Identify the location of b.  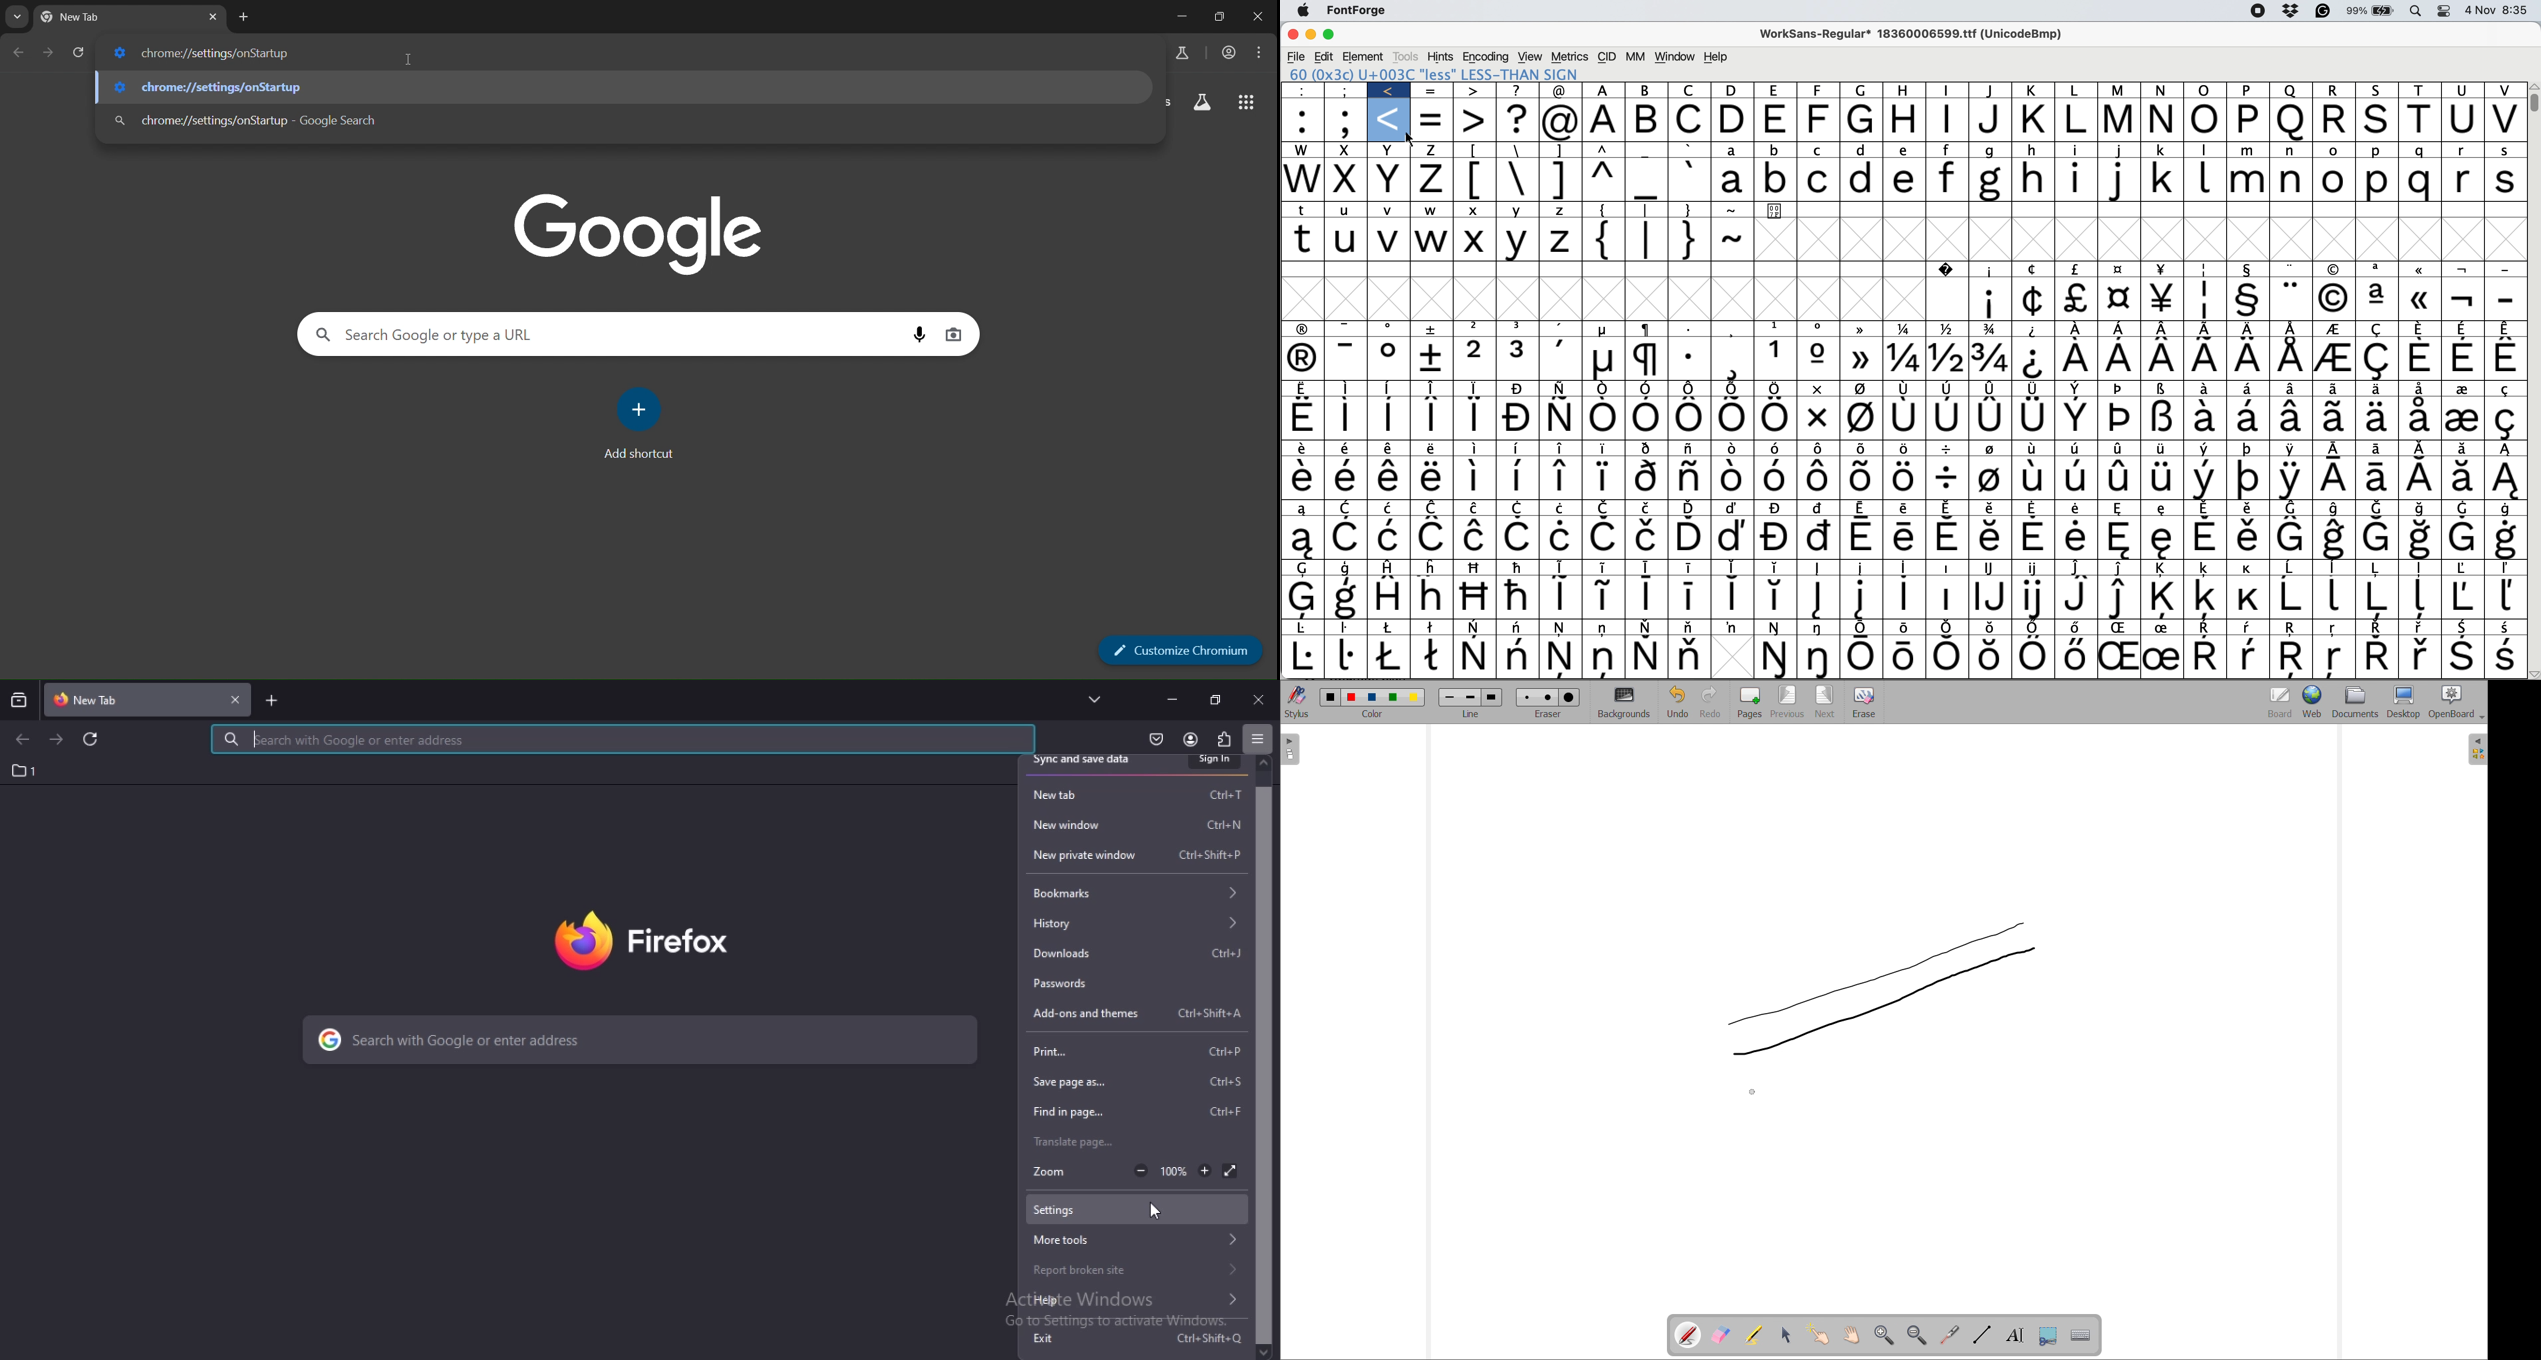
(1648, 120).